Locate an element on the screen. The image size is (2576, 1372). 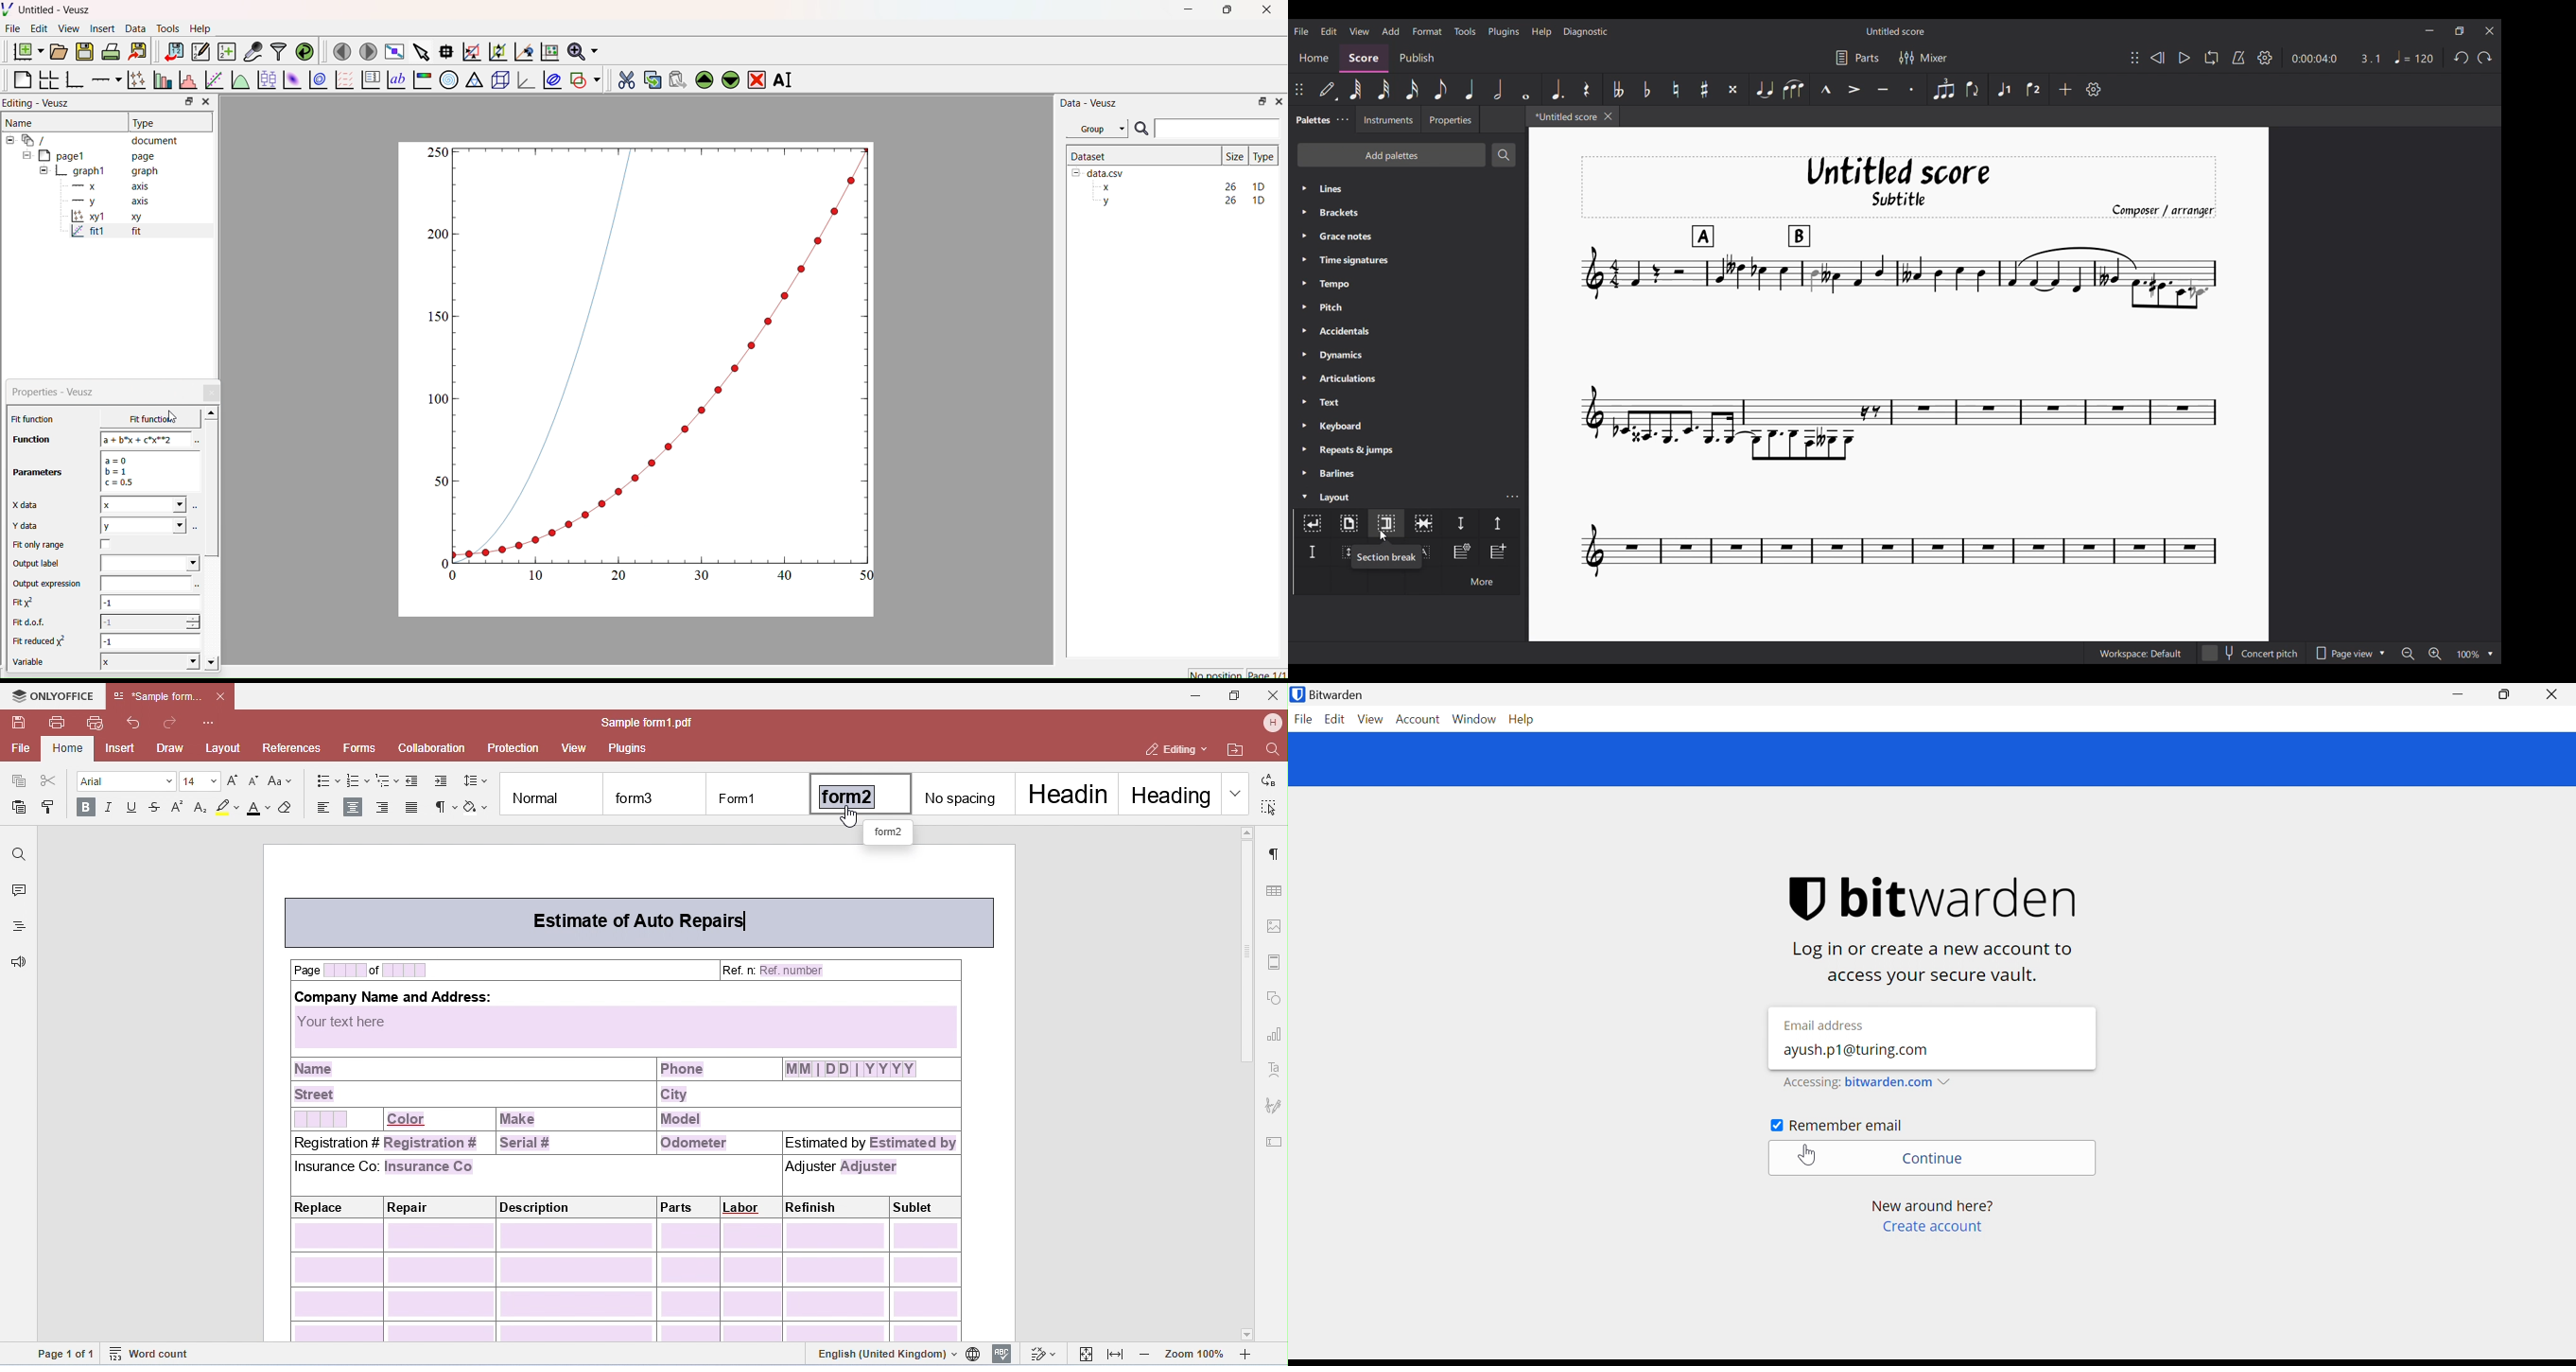
Parameters is located at coordinates (39, 473).